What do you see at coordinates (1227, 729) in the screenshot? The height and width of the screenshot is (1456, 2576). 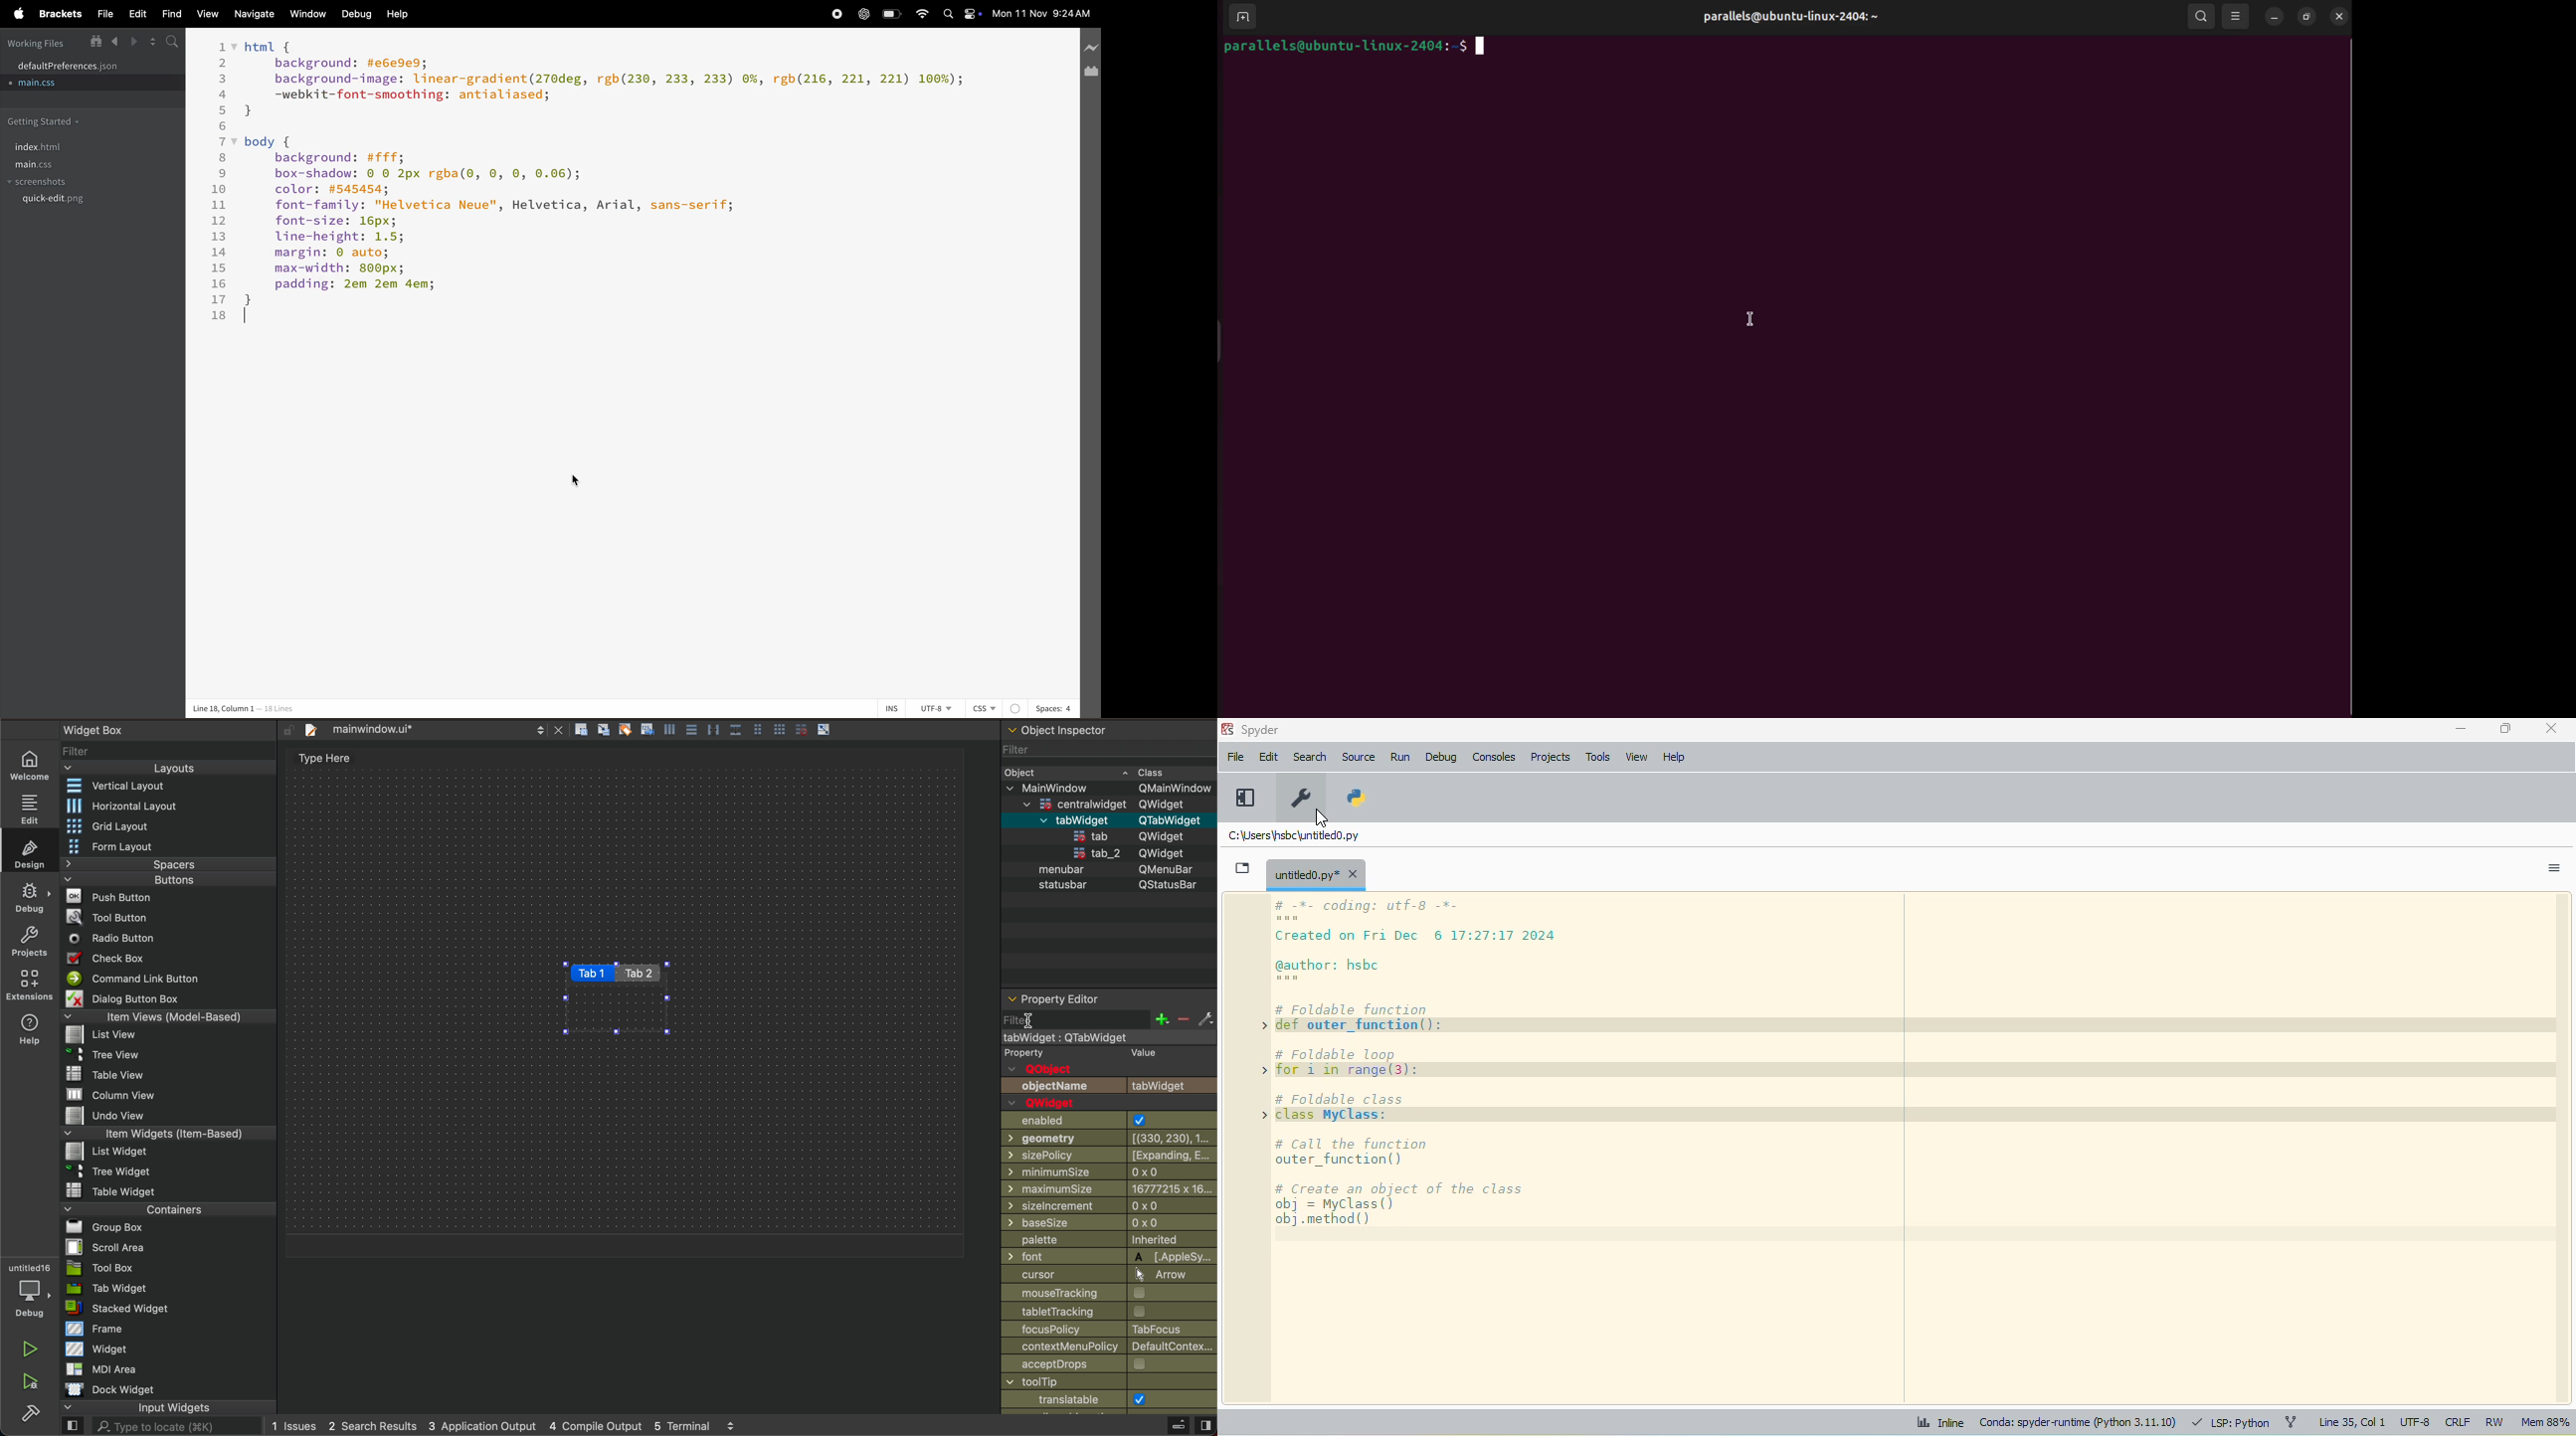 I see `logo` at bounding box center [1227, 729].